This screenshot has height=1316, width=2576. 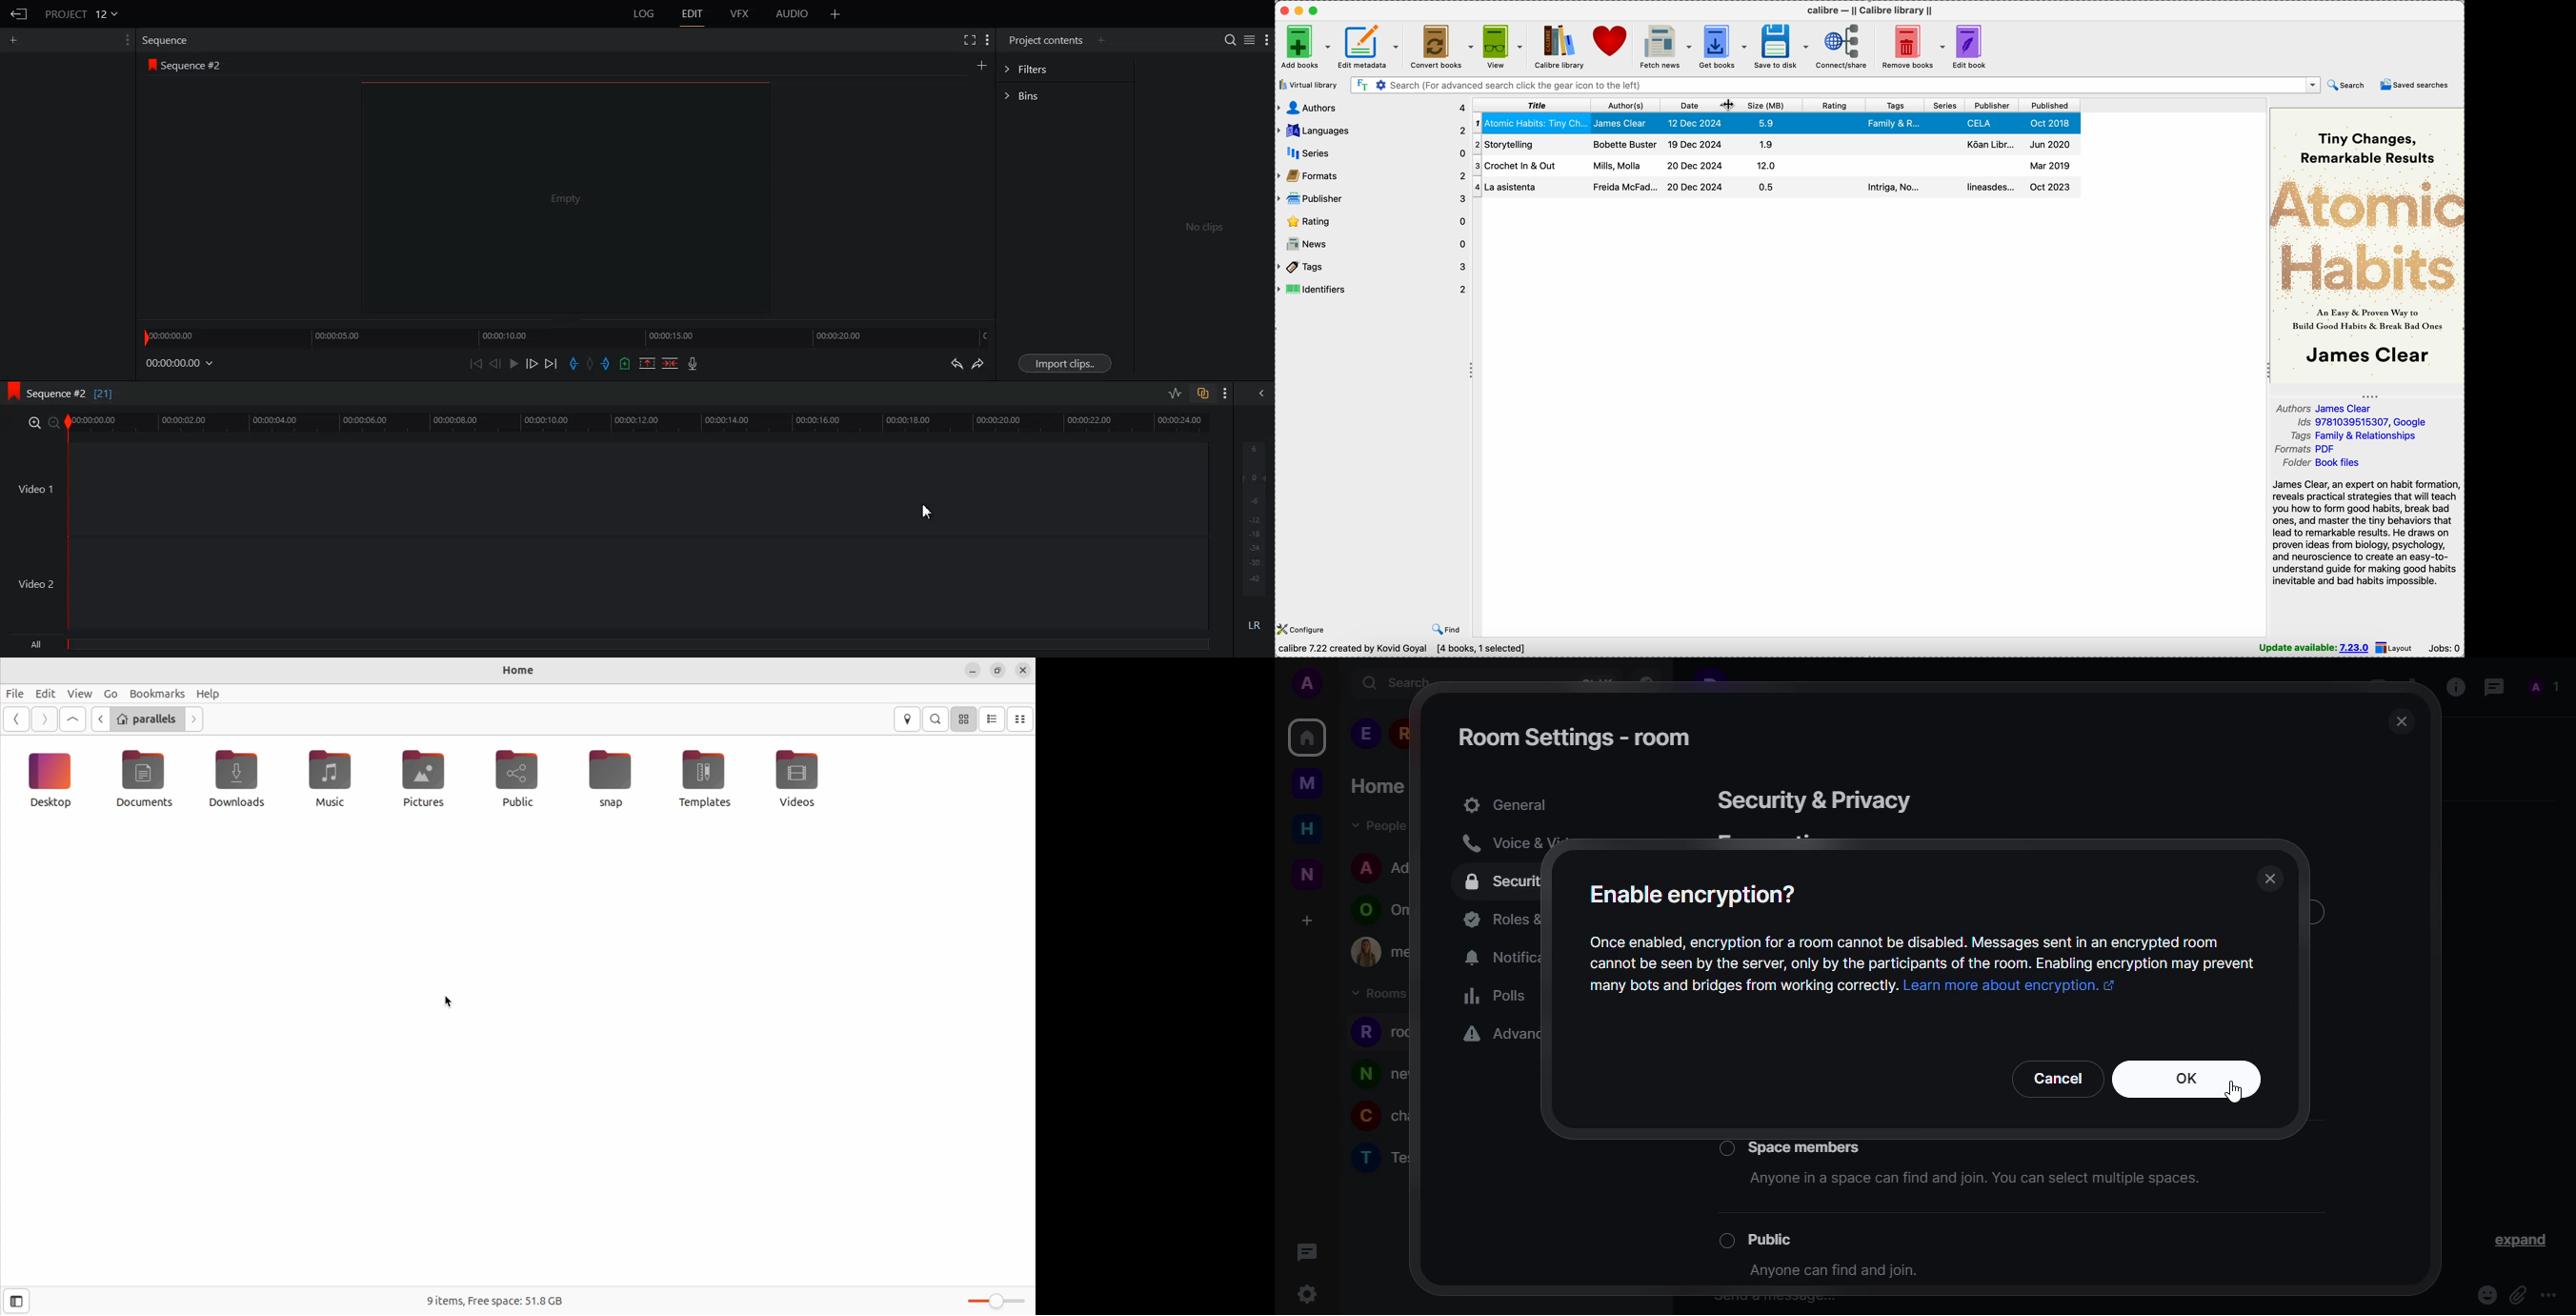 What do you see at coordinates (2367, 245) in the screenshot?
I see `book cover preview` at bounding box center [2367, 245].